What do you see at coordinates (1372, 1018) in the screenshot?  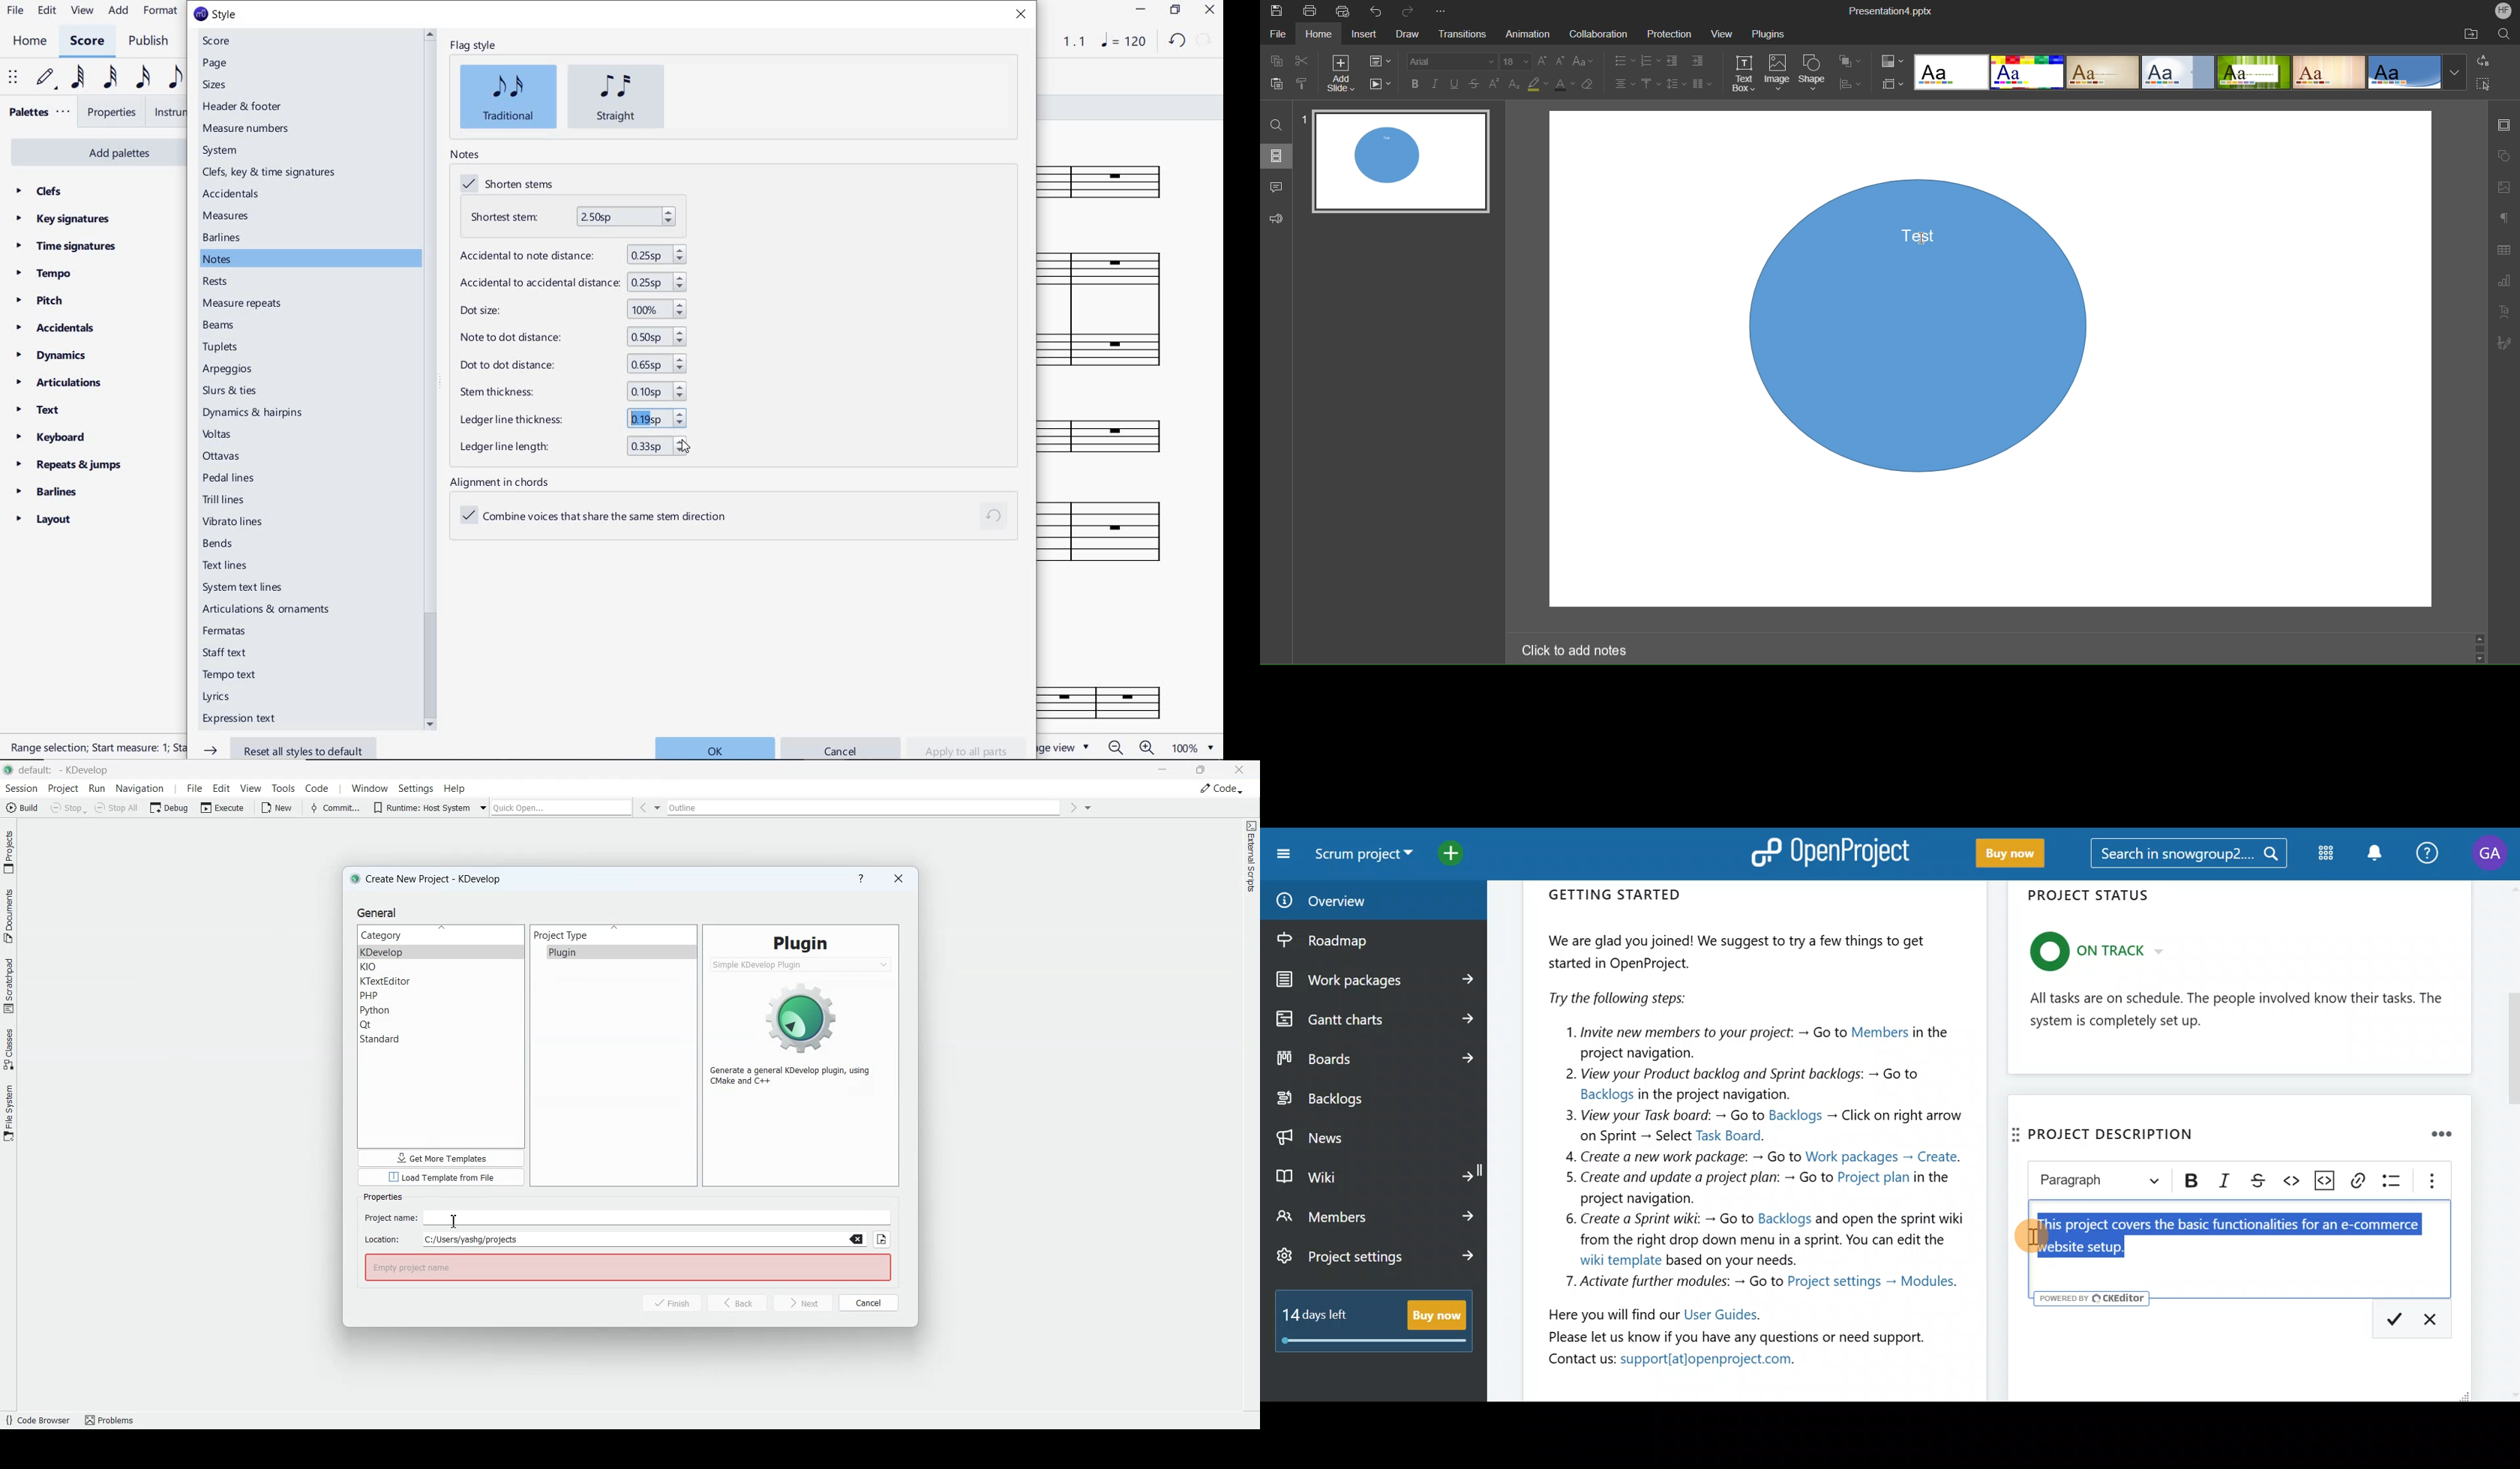 I see `Gantt charts` at bounding box center [1372, 1018].